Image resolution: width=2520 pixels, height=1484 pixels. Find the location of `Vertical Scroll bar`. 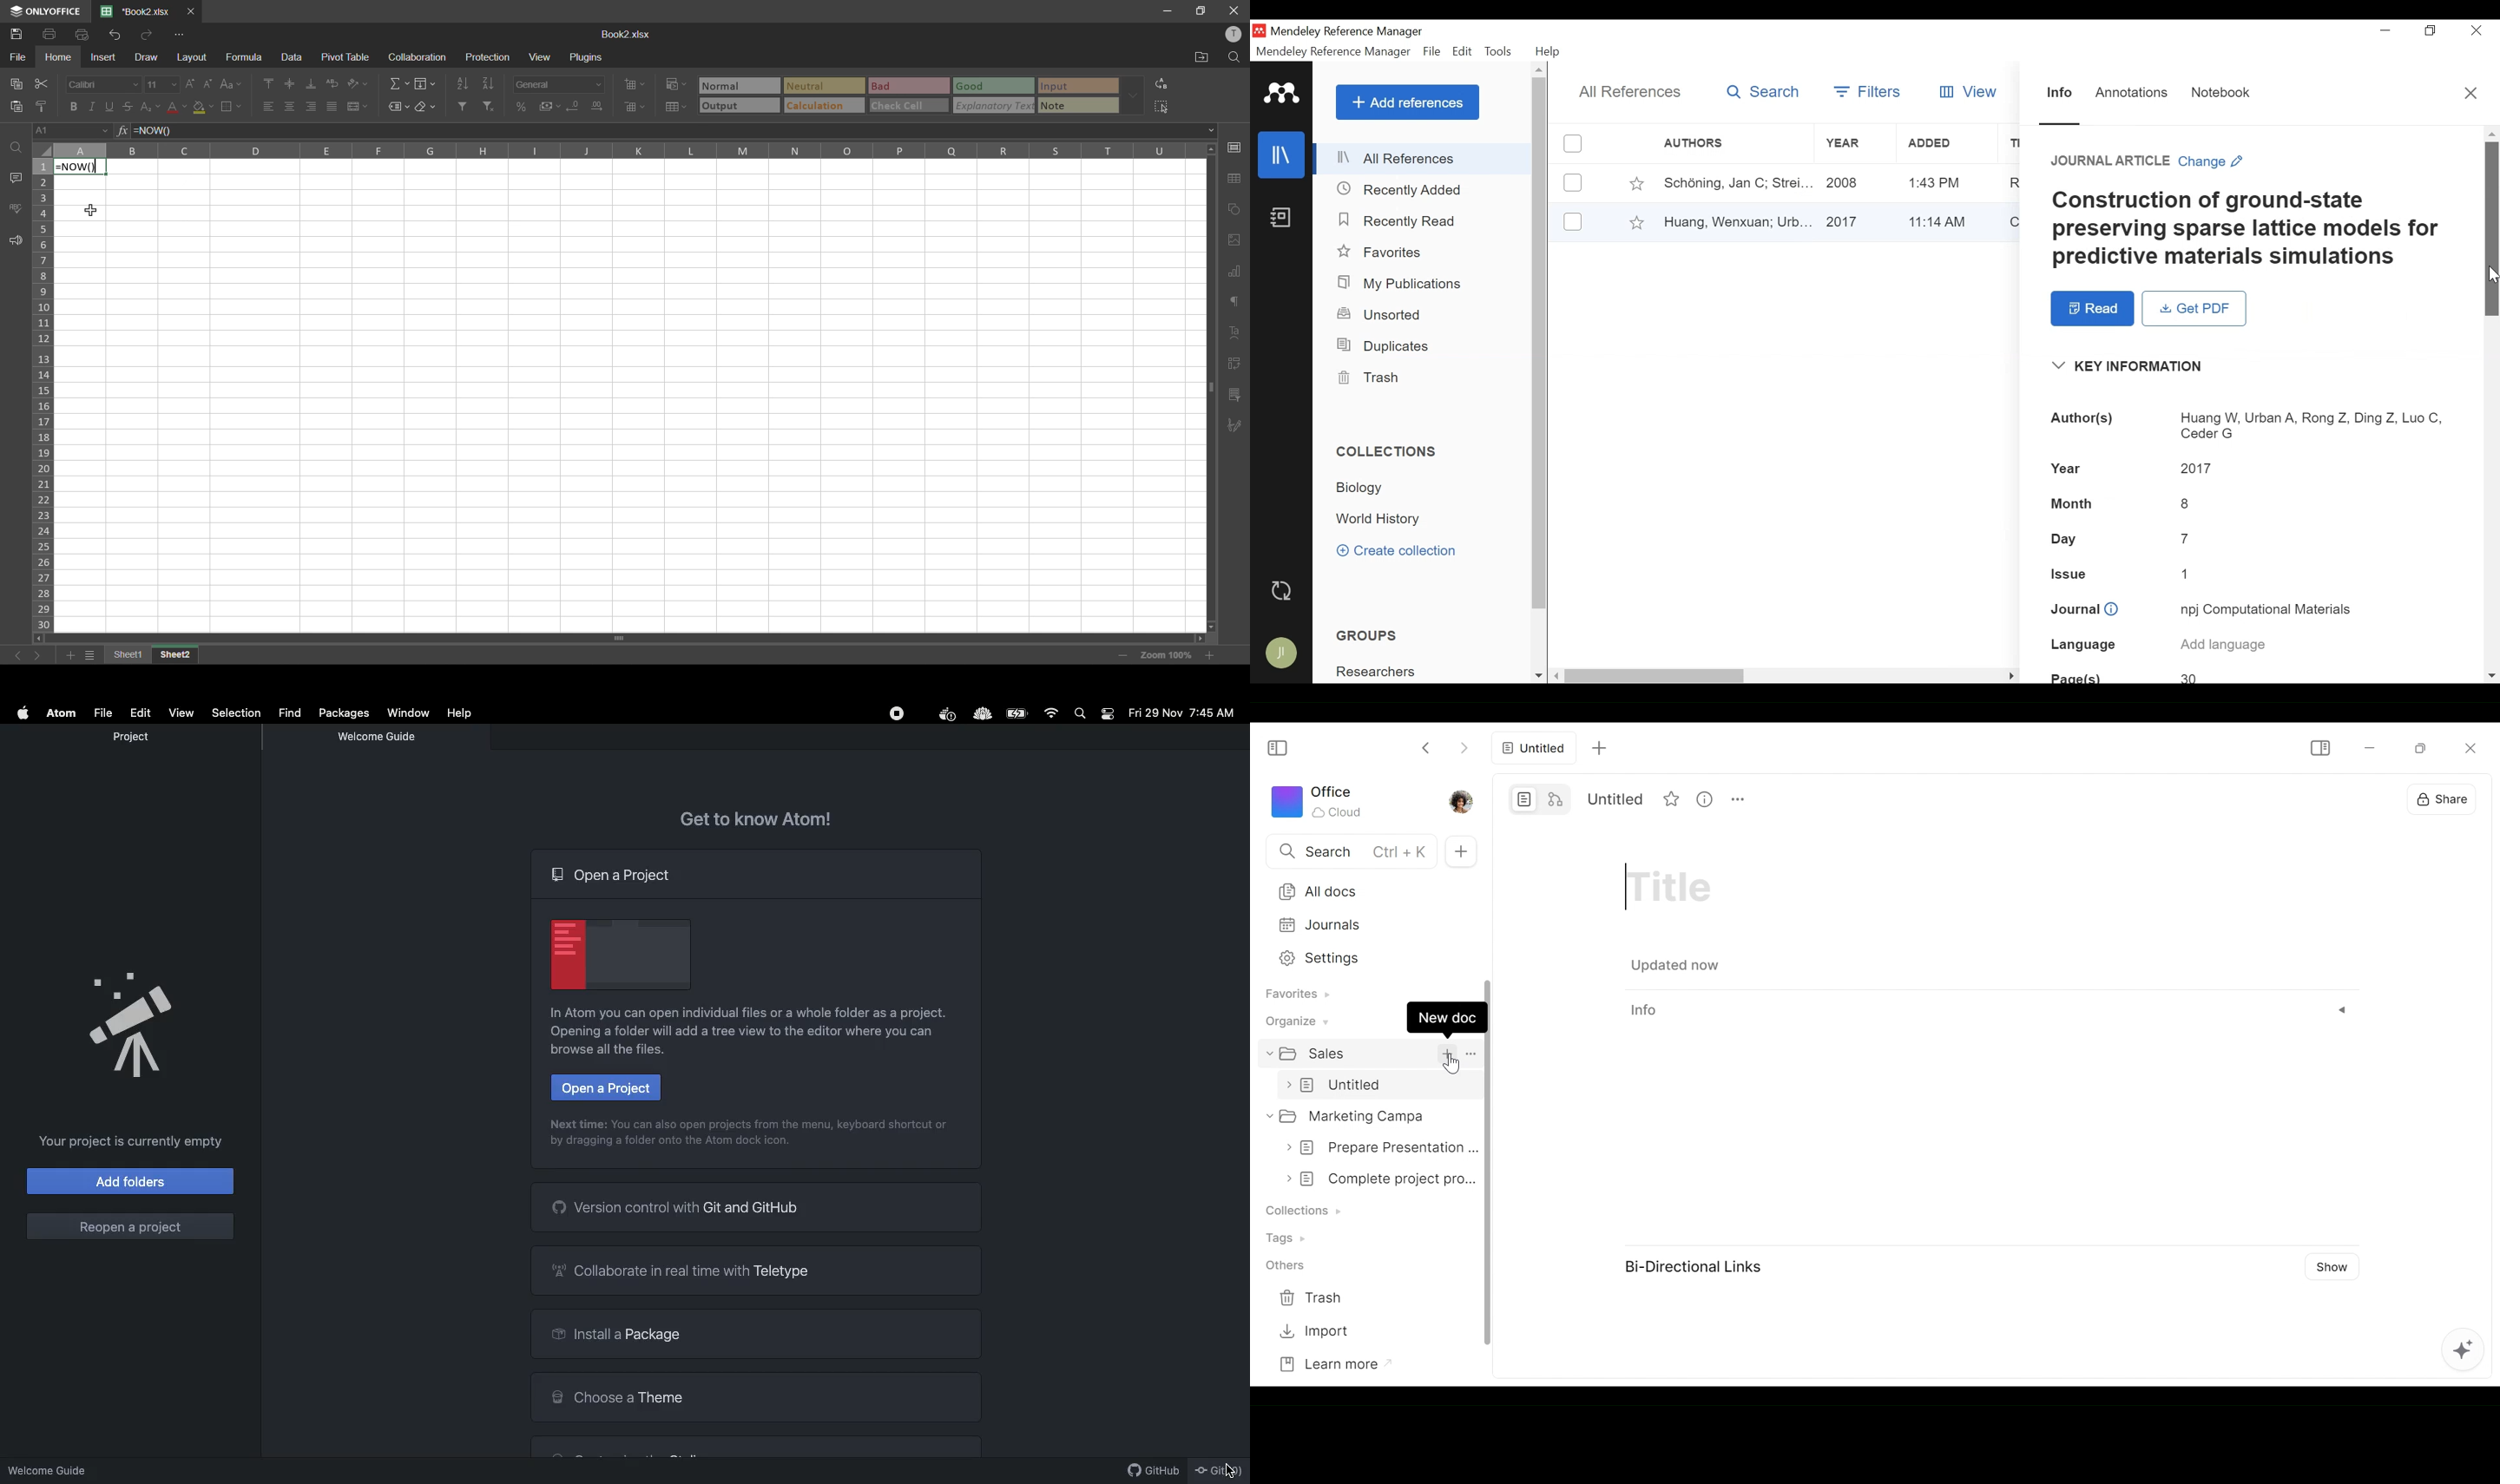

Vertical Scroll bar is located at coordinates (1657, 677).